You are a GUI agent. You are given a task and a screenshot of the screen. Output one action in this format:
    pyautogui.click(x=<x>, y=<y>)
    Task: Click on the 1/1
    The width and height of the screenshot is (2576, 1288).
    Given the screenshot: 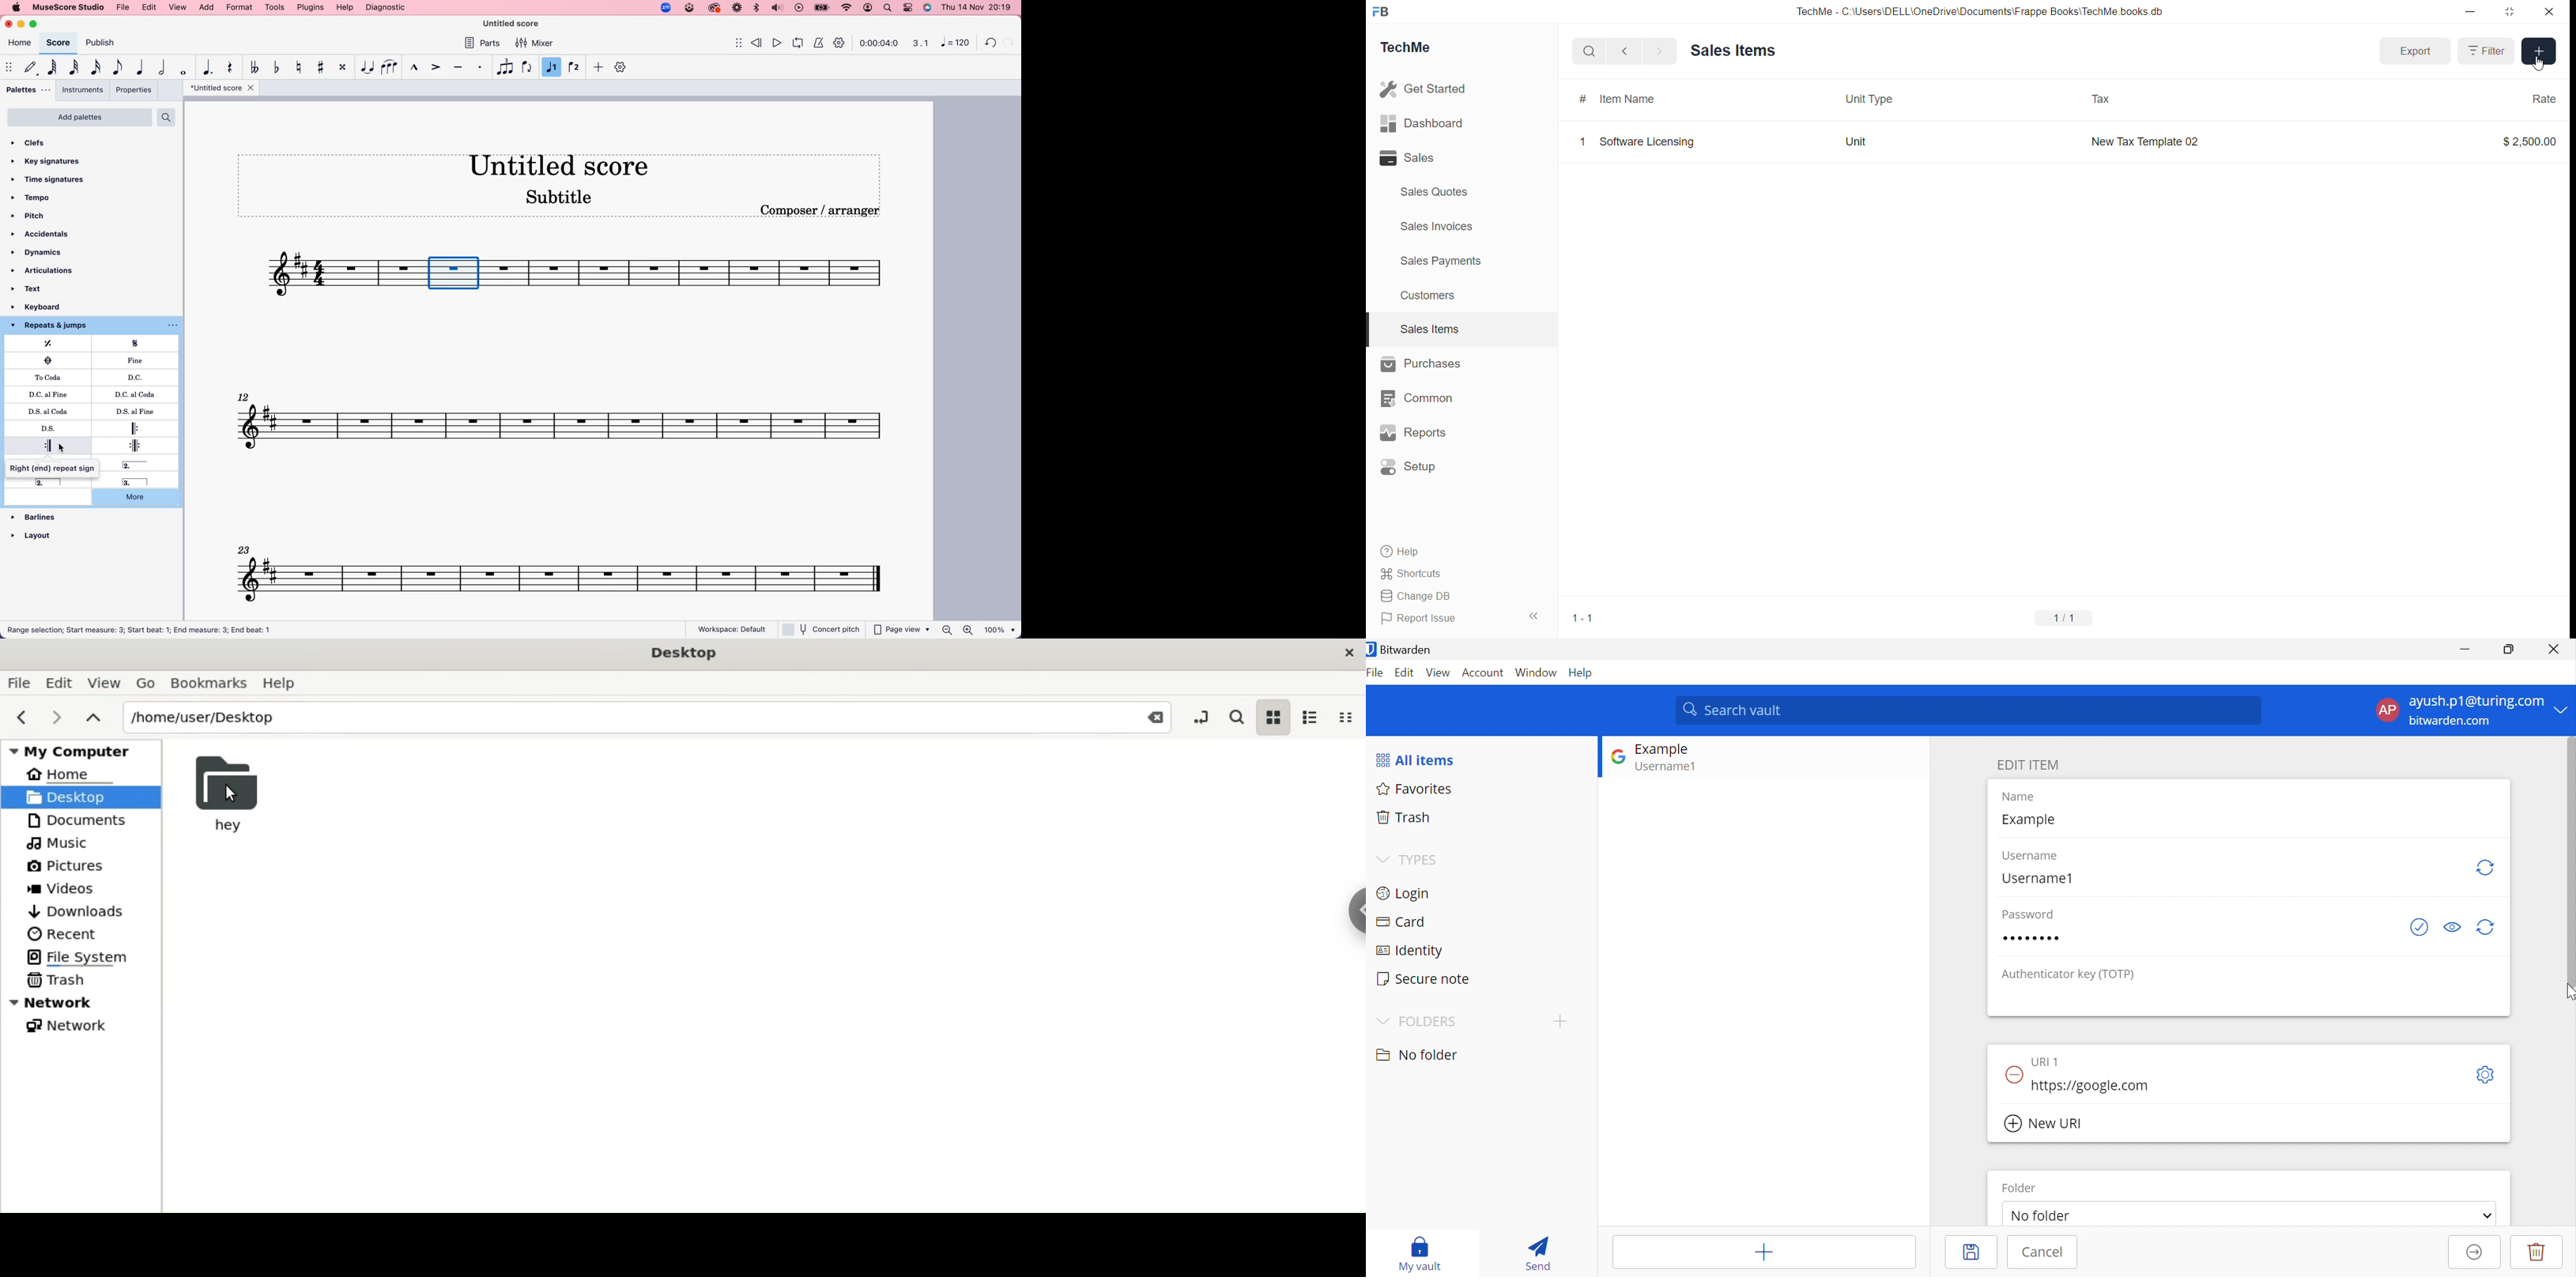 What is the action you would take?
    pyautogui.click(x=2065, y=618)
    